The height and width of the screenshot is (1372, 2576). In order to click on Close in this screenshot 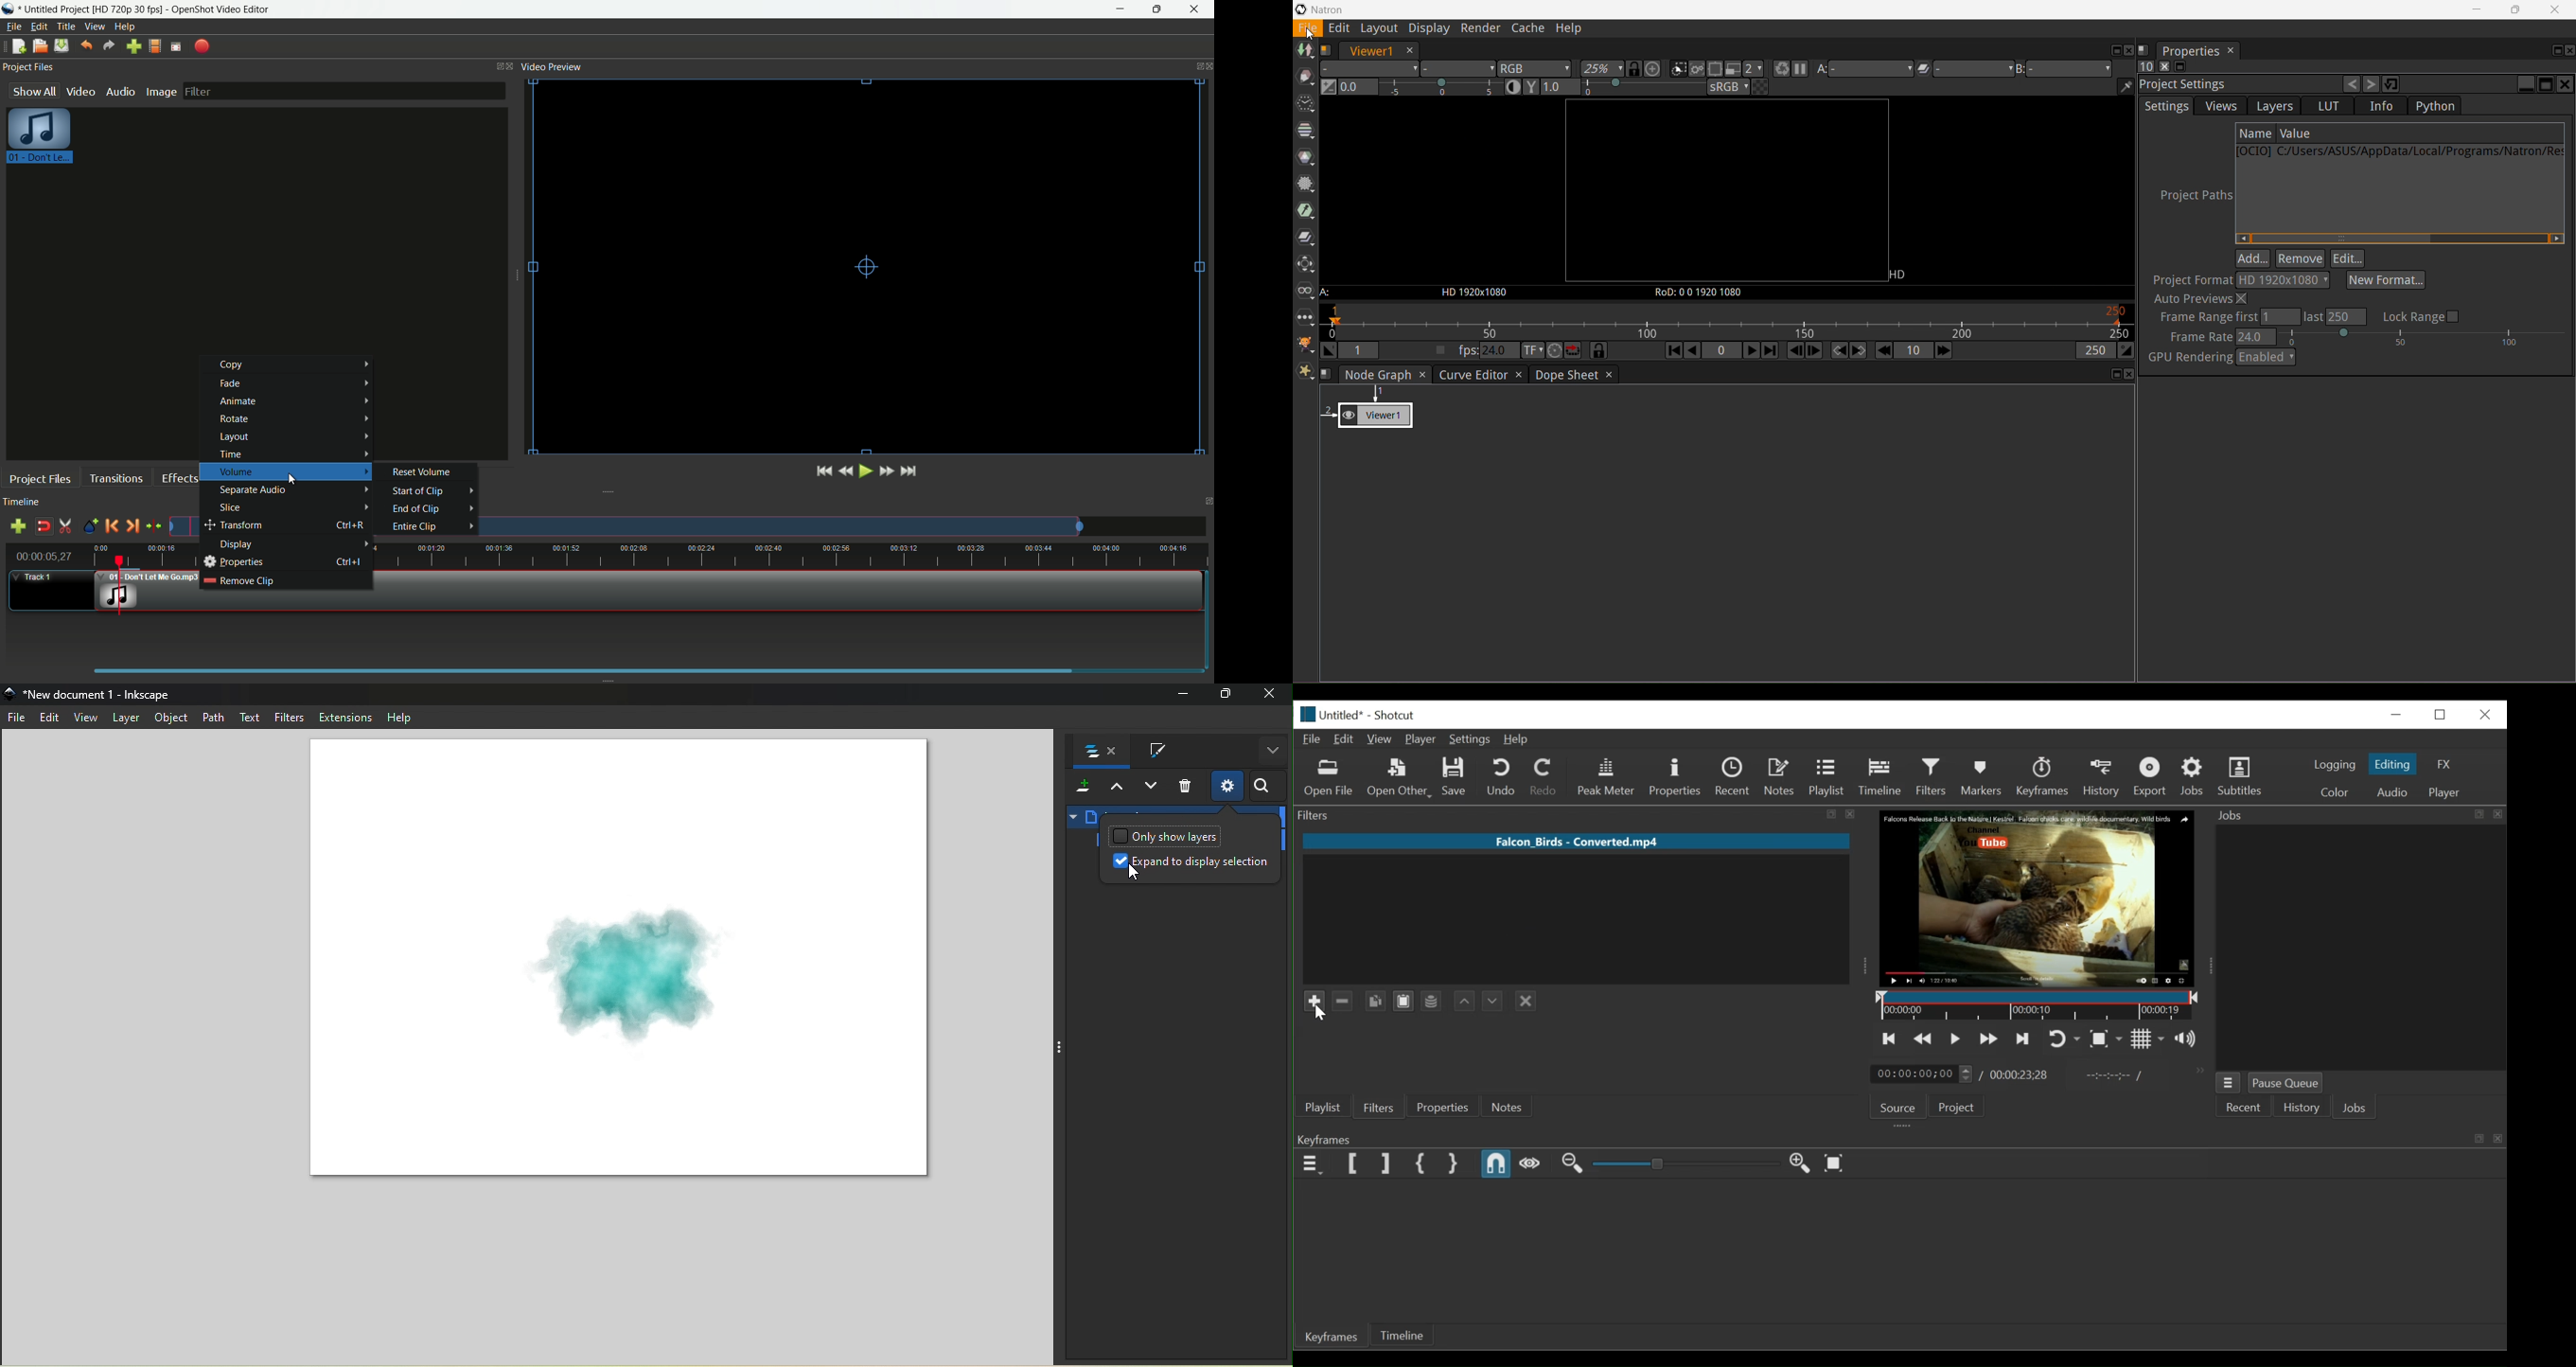, I will do `click(1271, 695)`.